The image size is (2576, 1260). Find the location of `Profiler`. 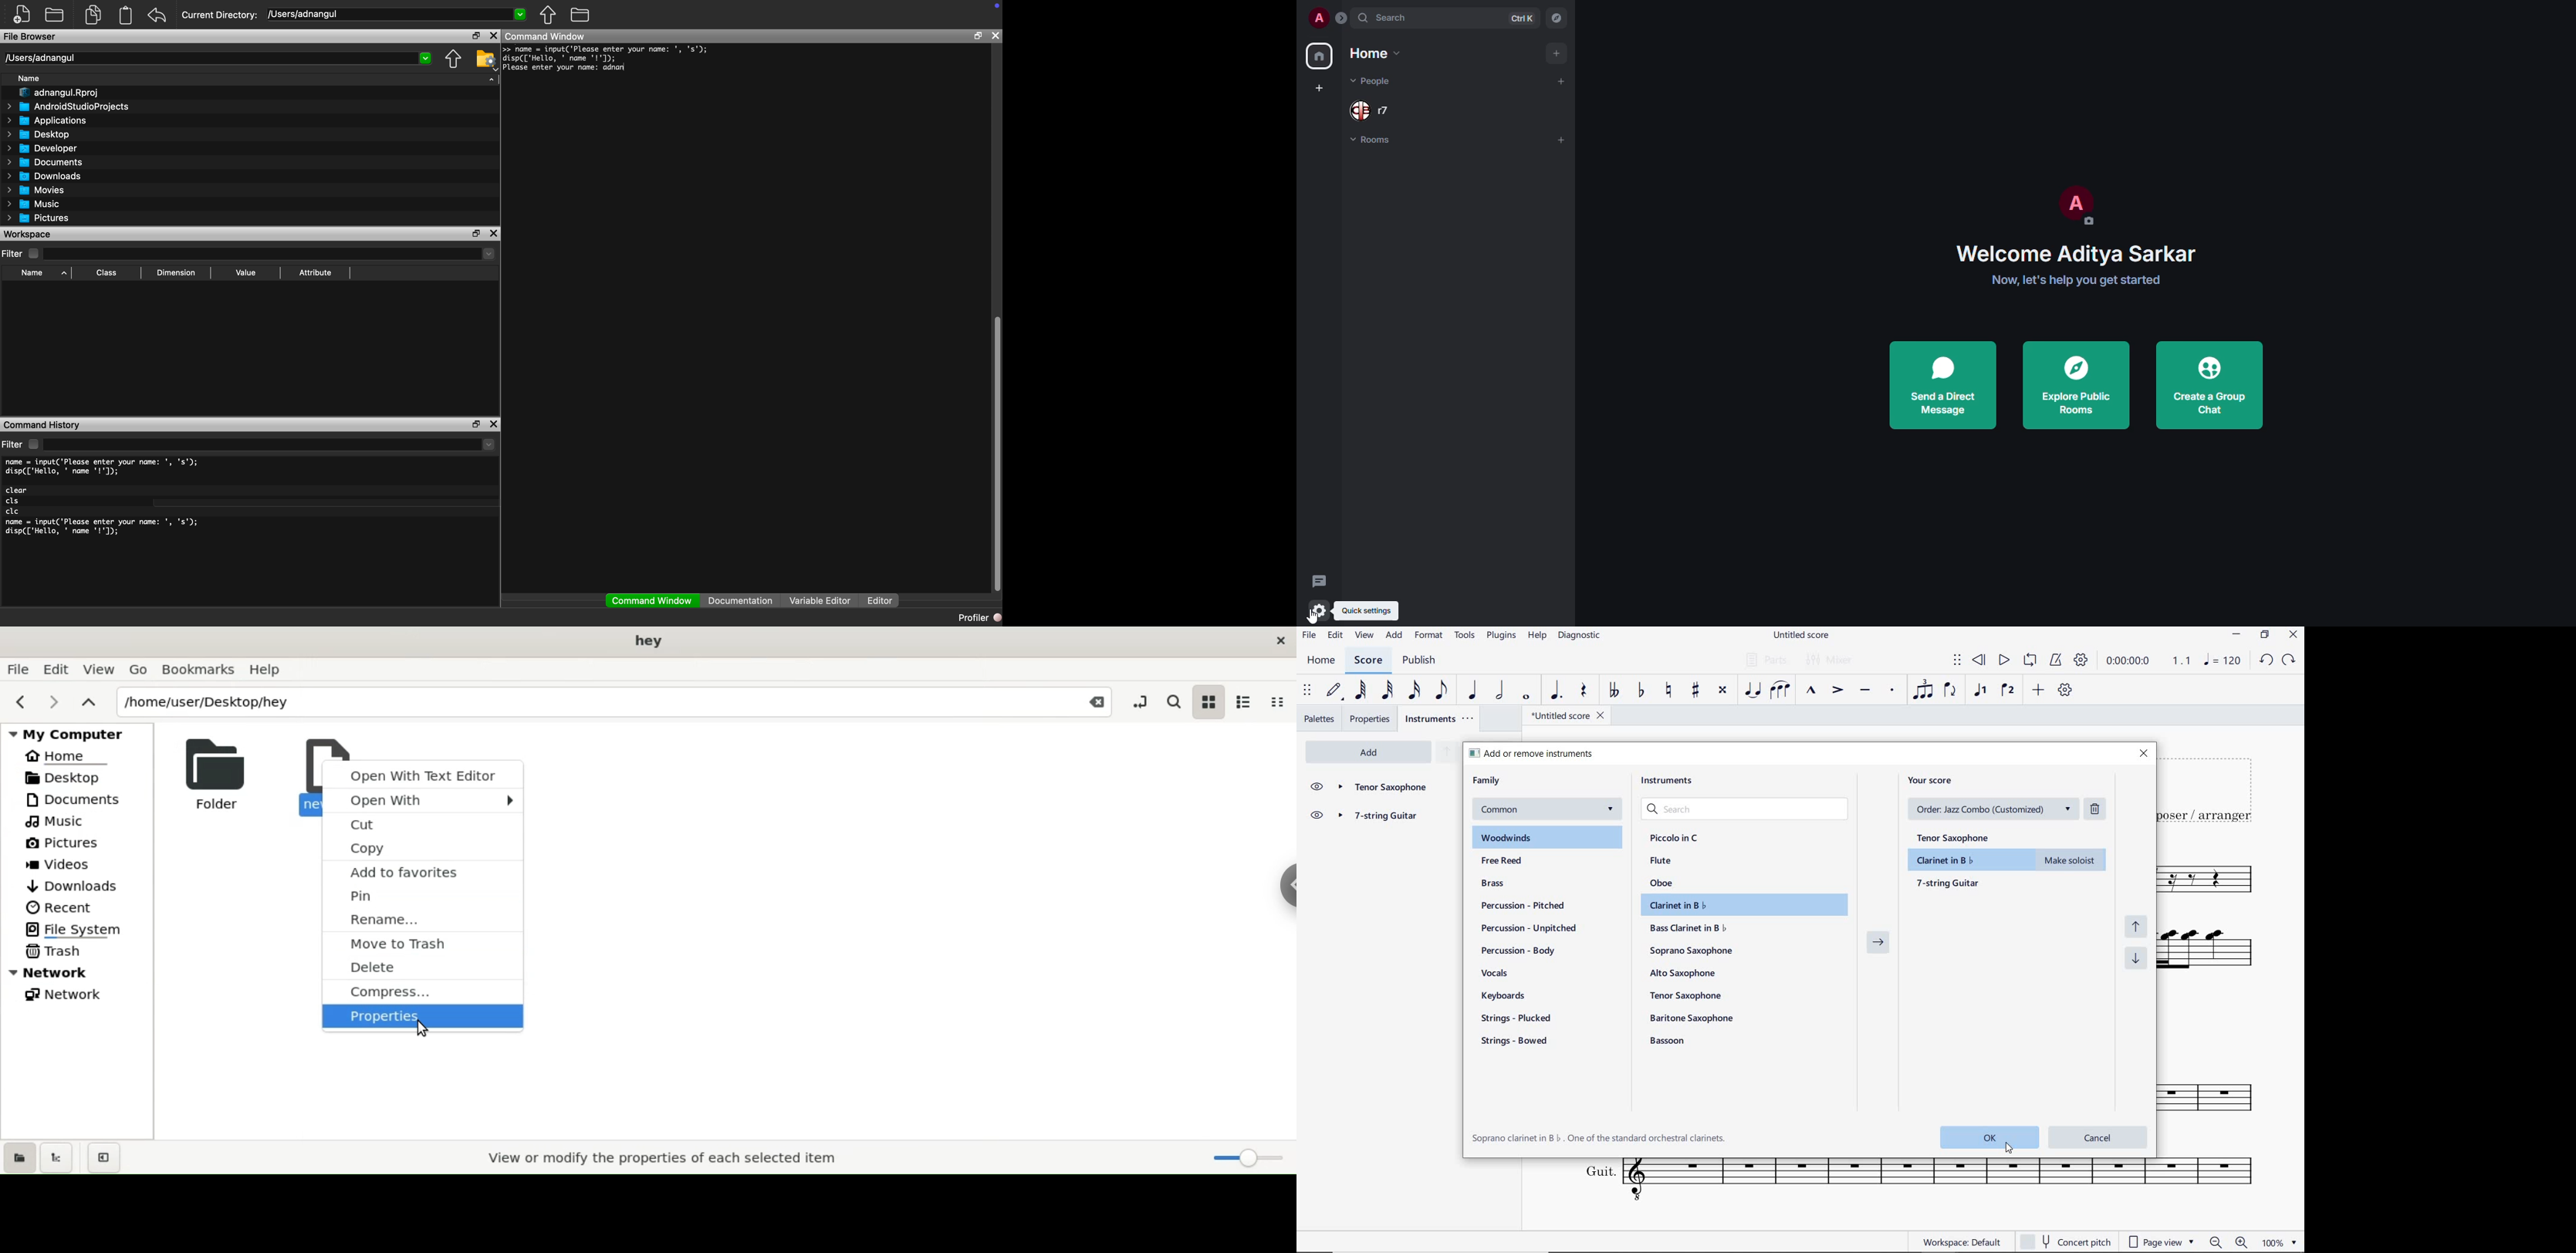

Profiler is located at coordinates (978, 617).